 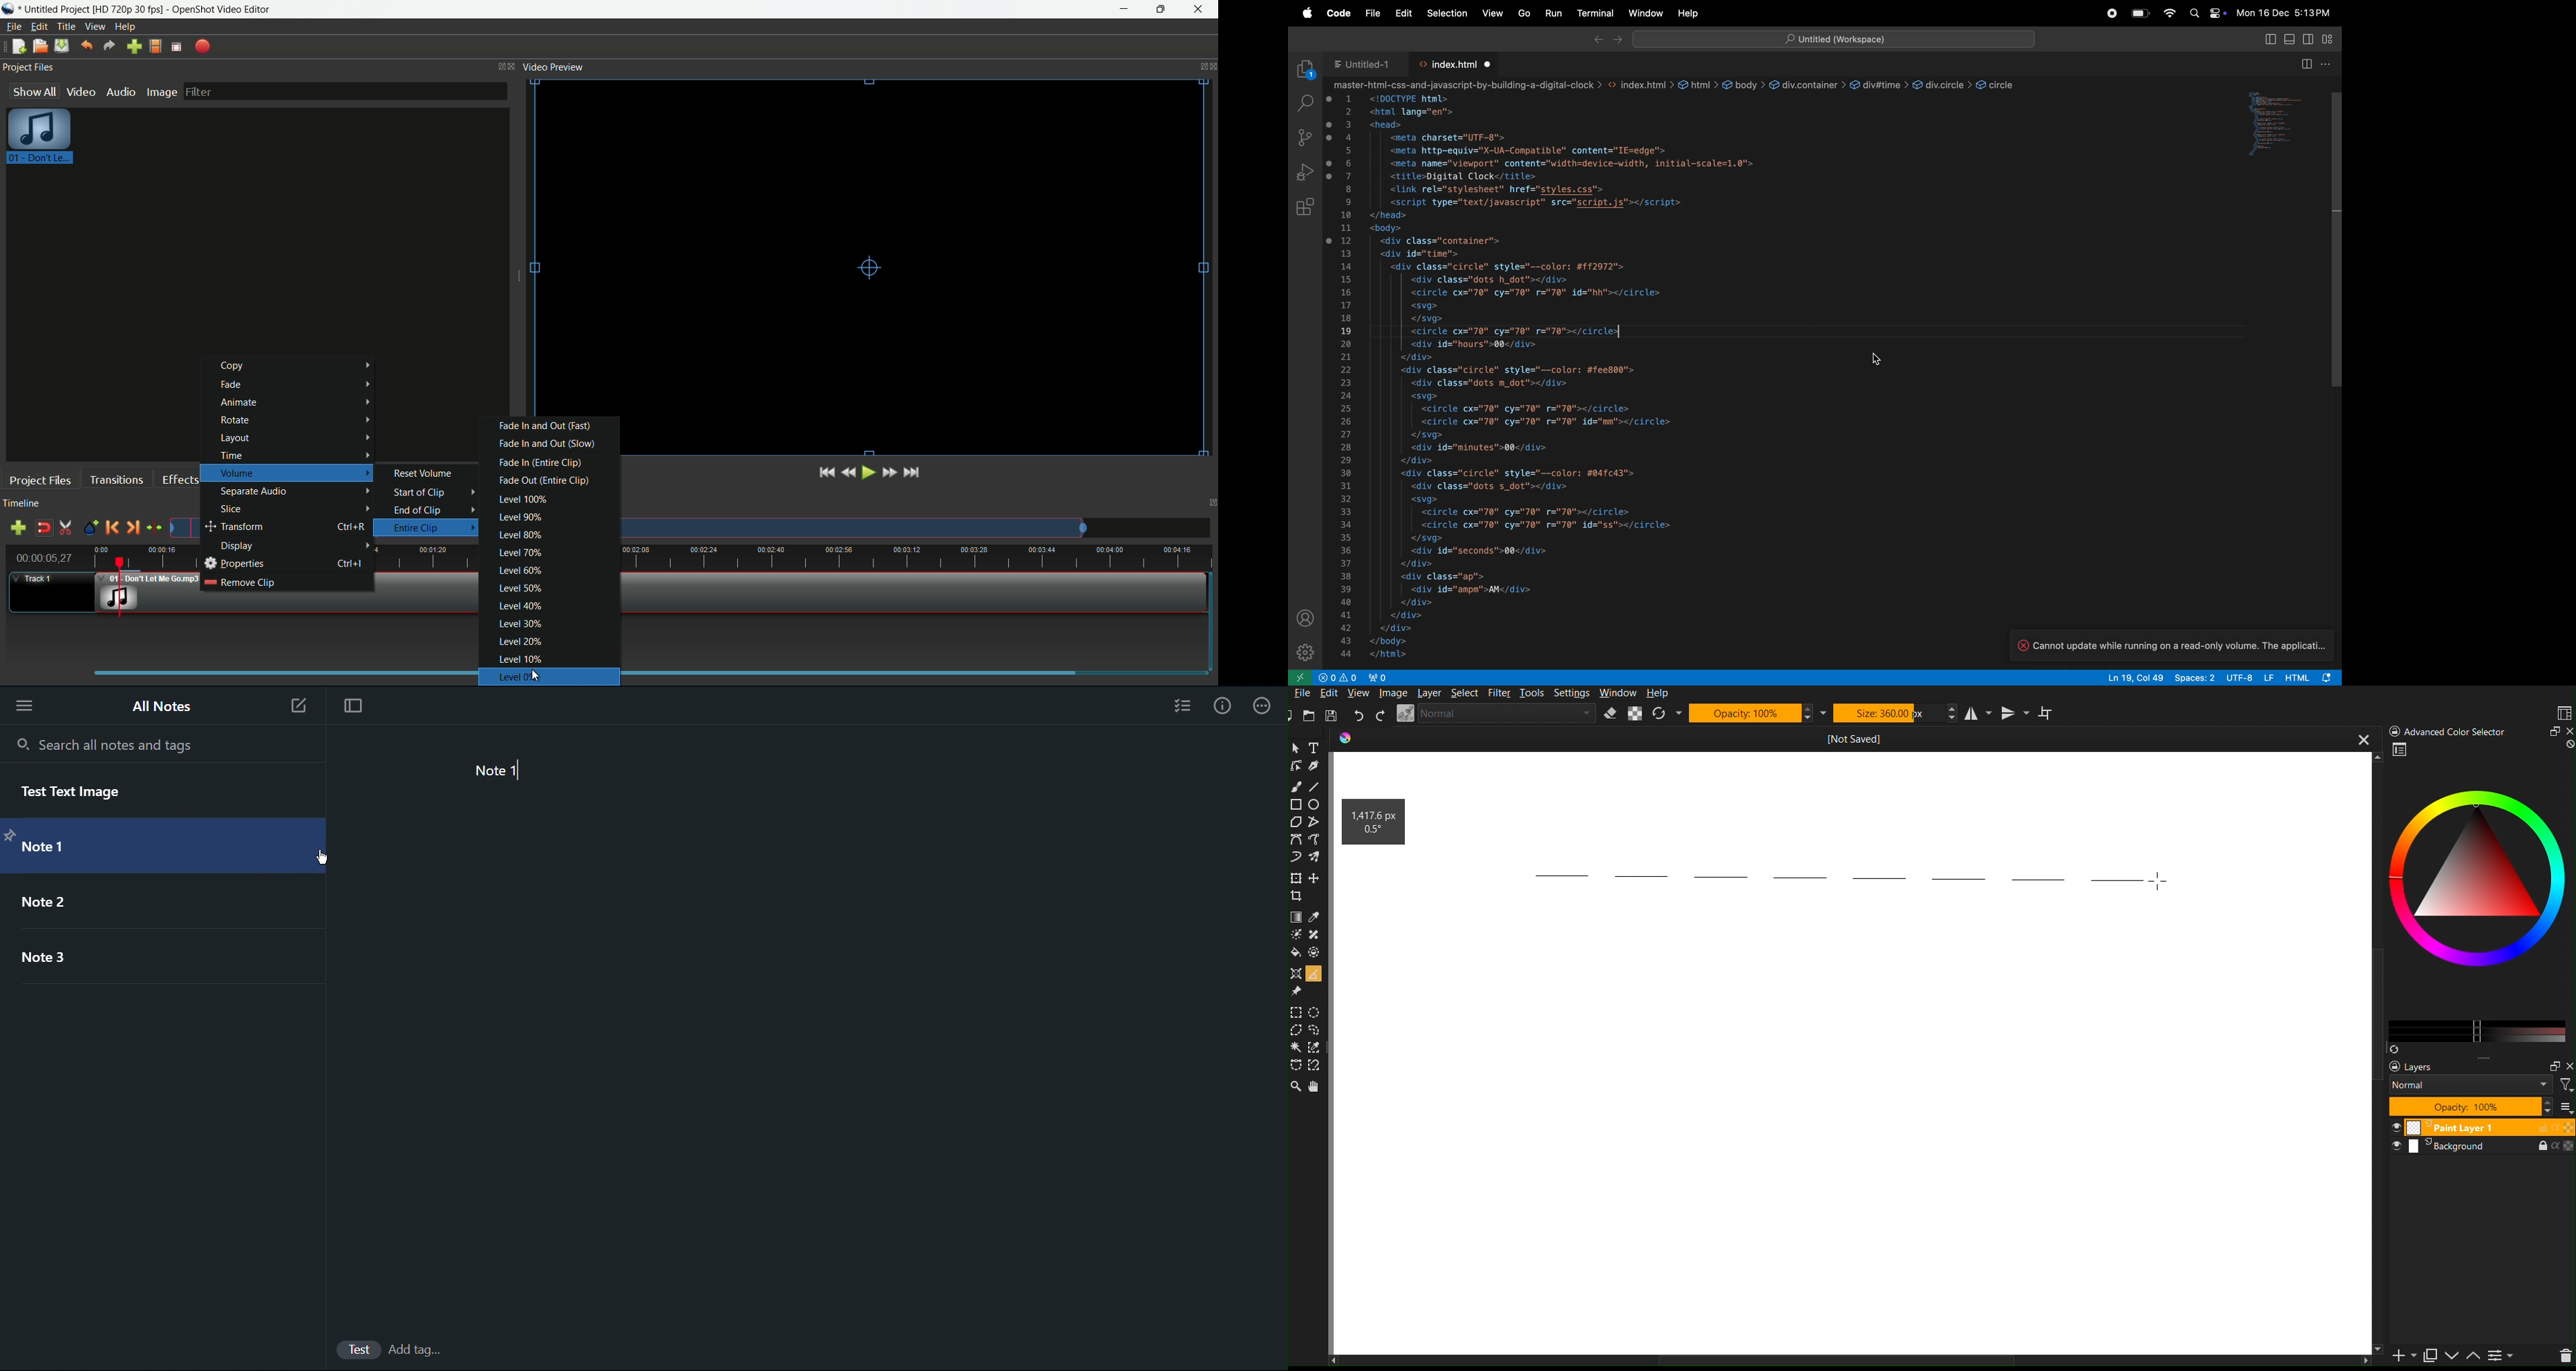 I want to click on level 50%, so click(x=521, y=589).